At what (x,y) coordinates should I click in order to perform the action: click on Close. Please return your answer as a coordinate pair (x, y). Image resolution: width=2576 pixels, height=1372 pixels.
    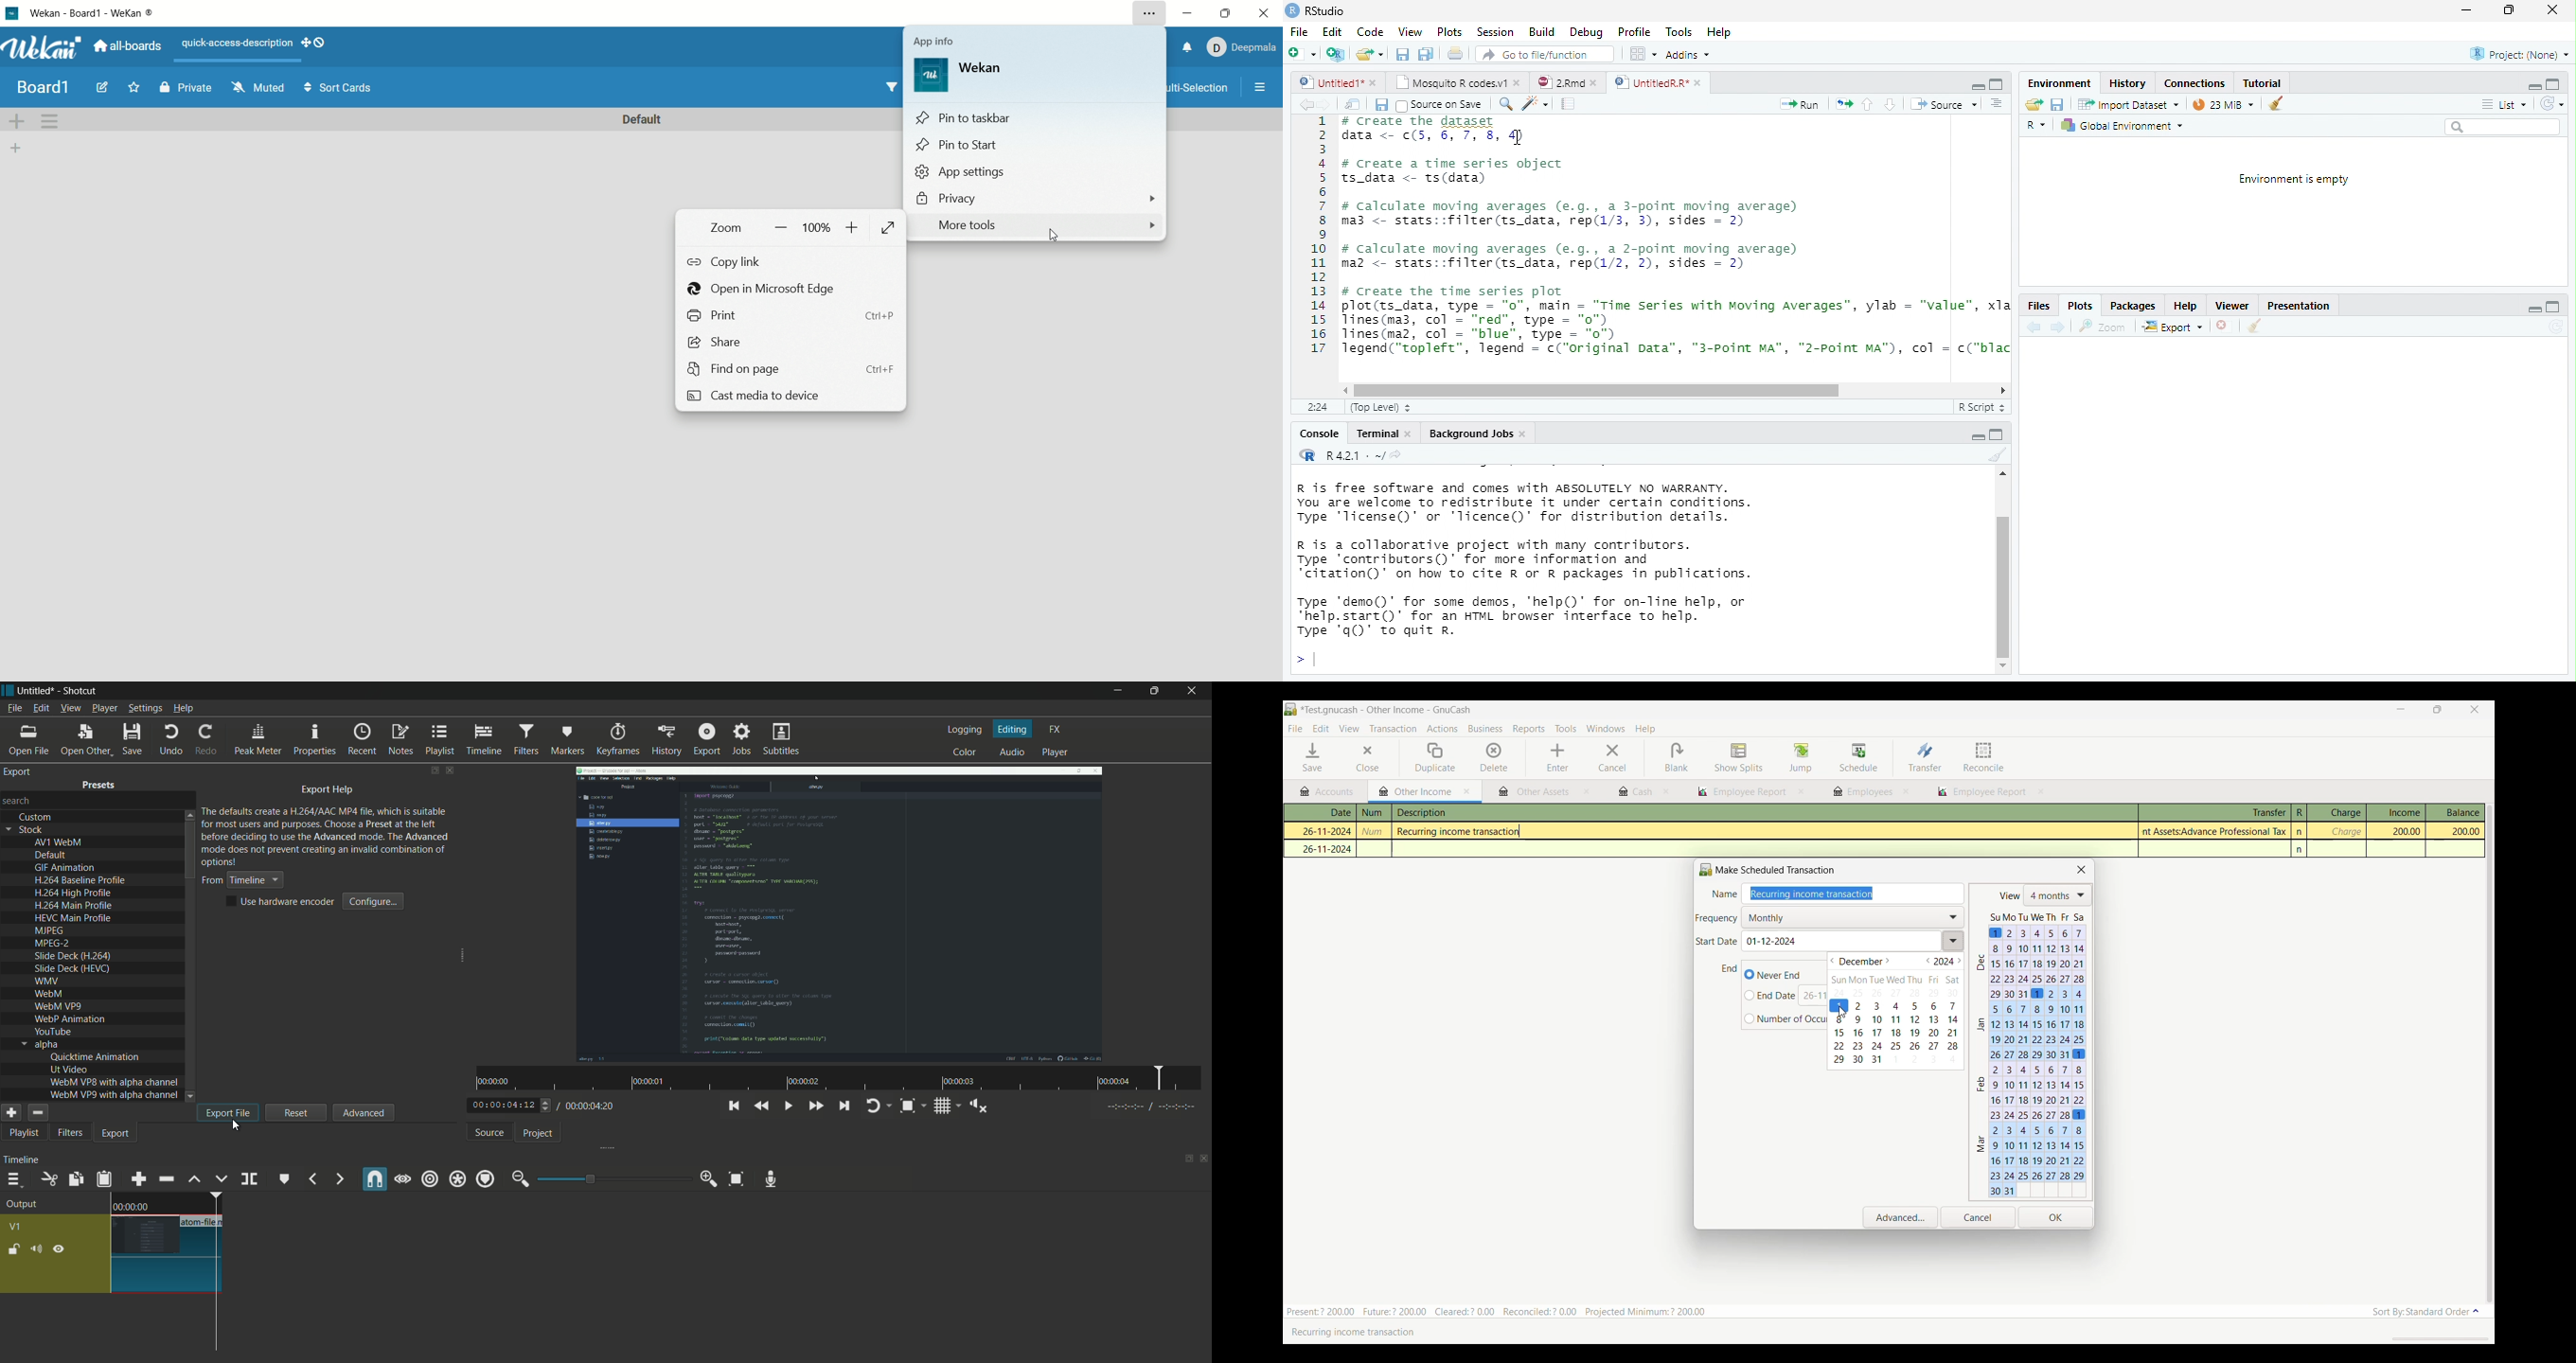
    Looking at the image, I should click on (1359, 758).